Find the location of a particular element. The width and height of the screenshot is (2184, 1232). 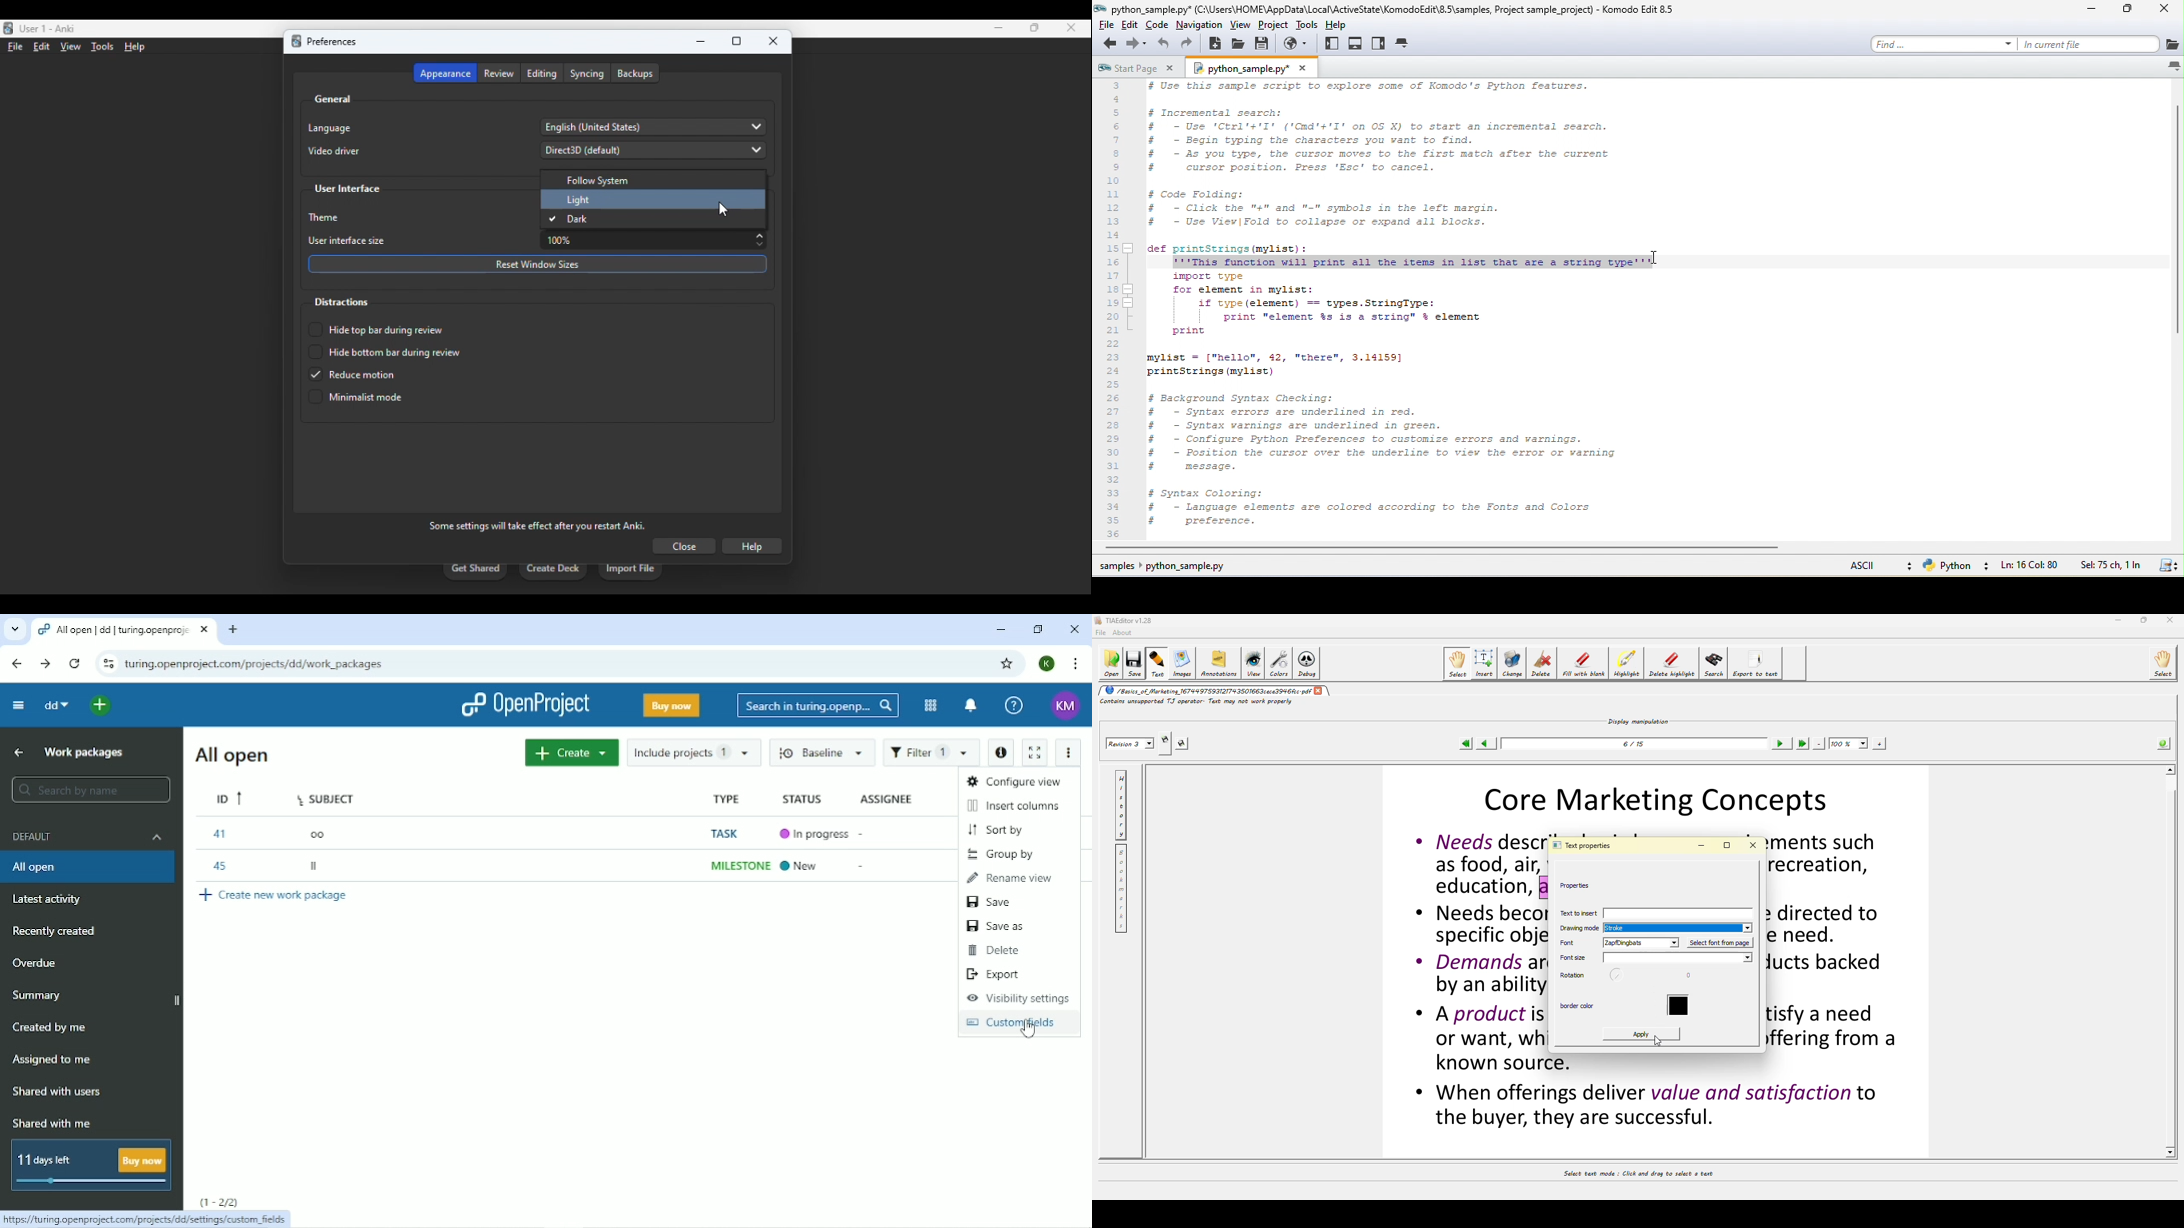

english (United States) is located at coordinates (655, 127).